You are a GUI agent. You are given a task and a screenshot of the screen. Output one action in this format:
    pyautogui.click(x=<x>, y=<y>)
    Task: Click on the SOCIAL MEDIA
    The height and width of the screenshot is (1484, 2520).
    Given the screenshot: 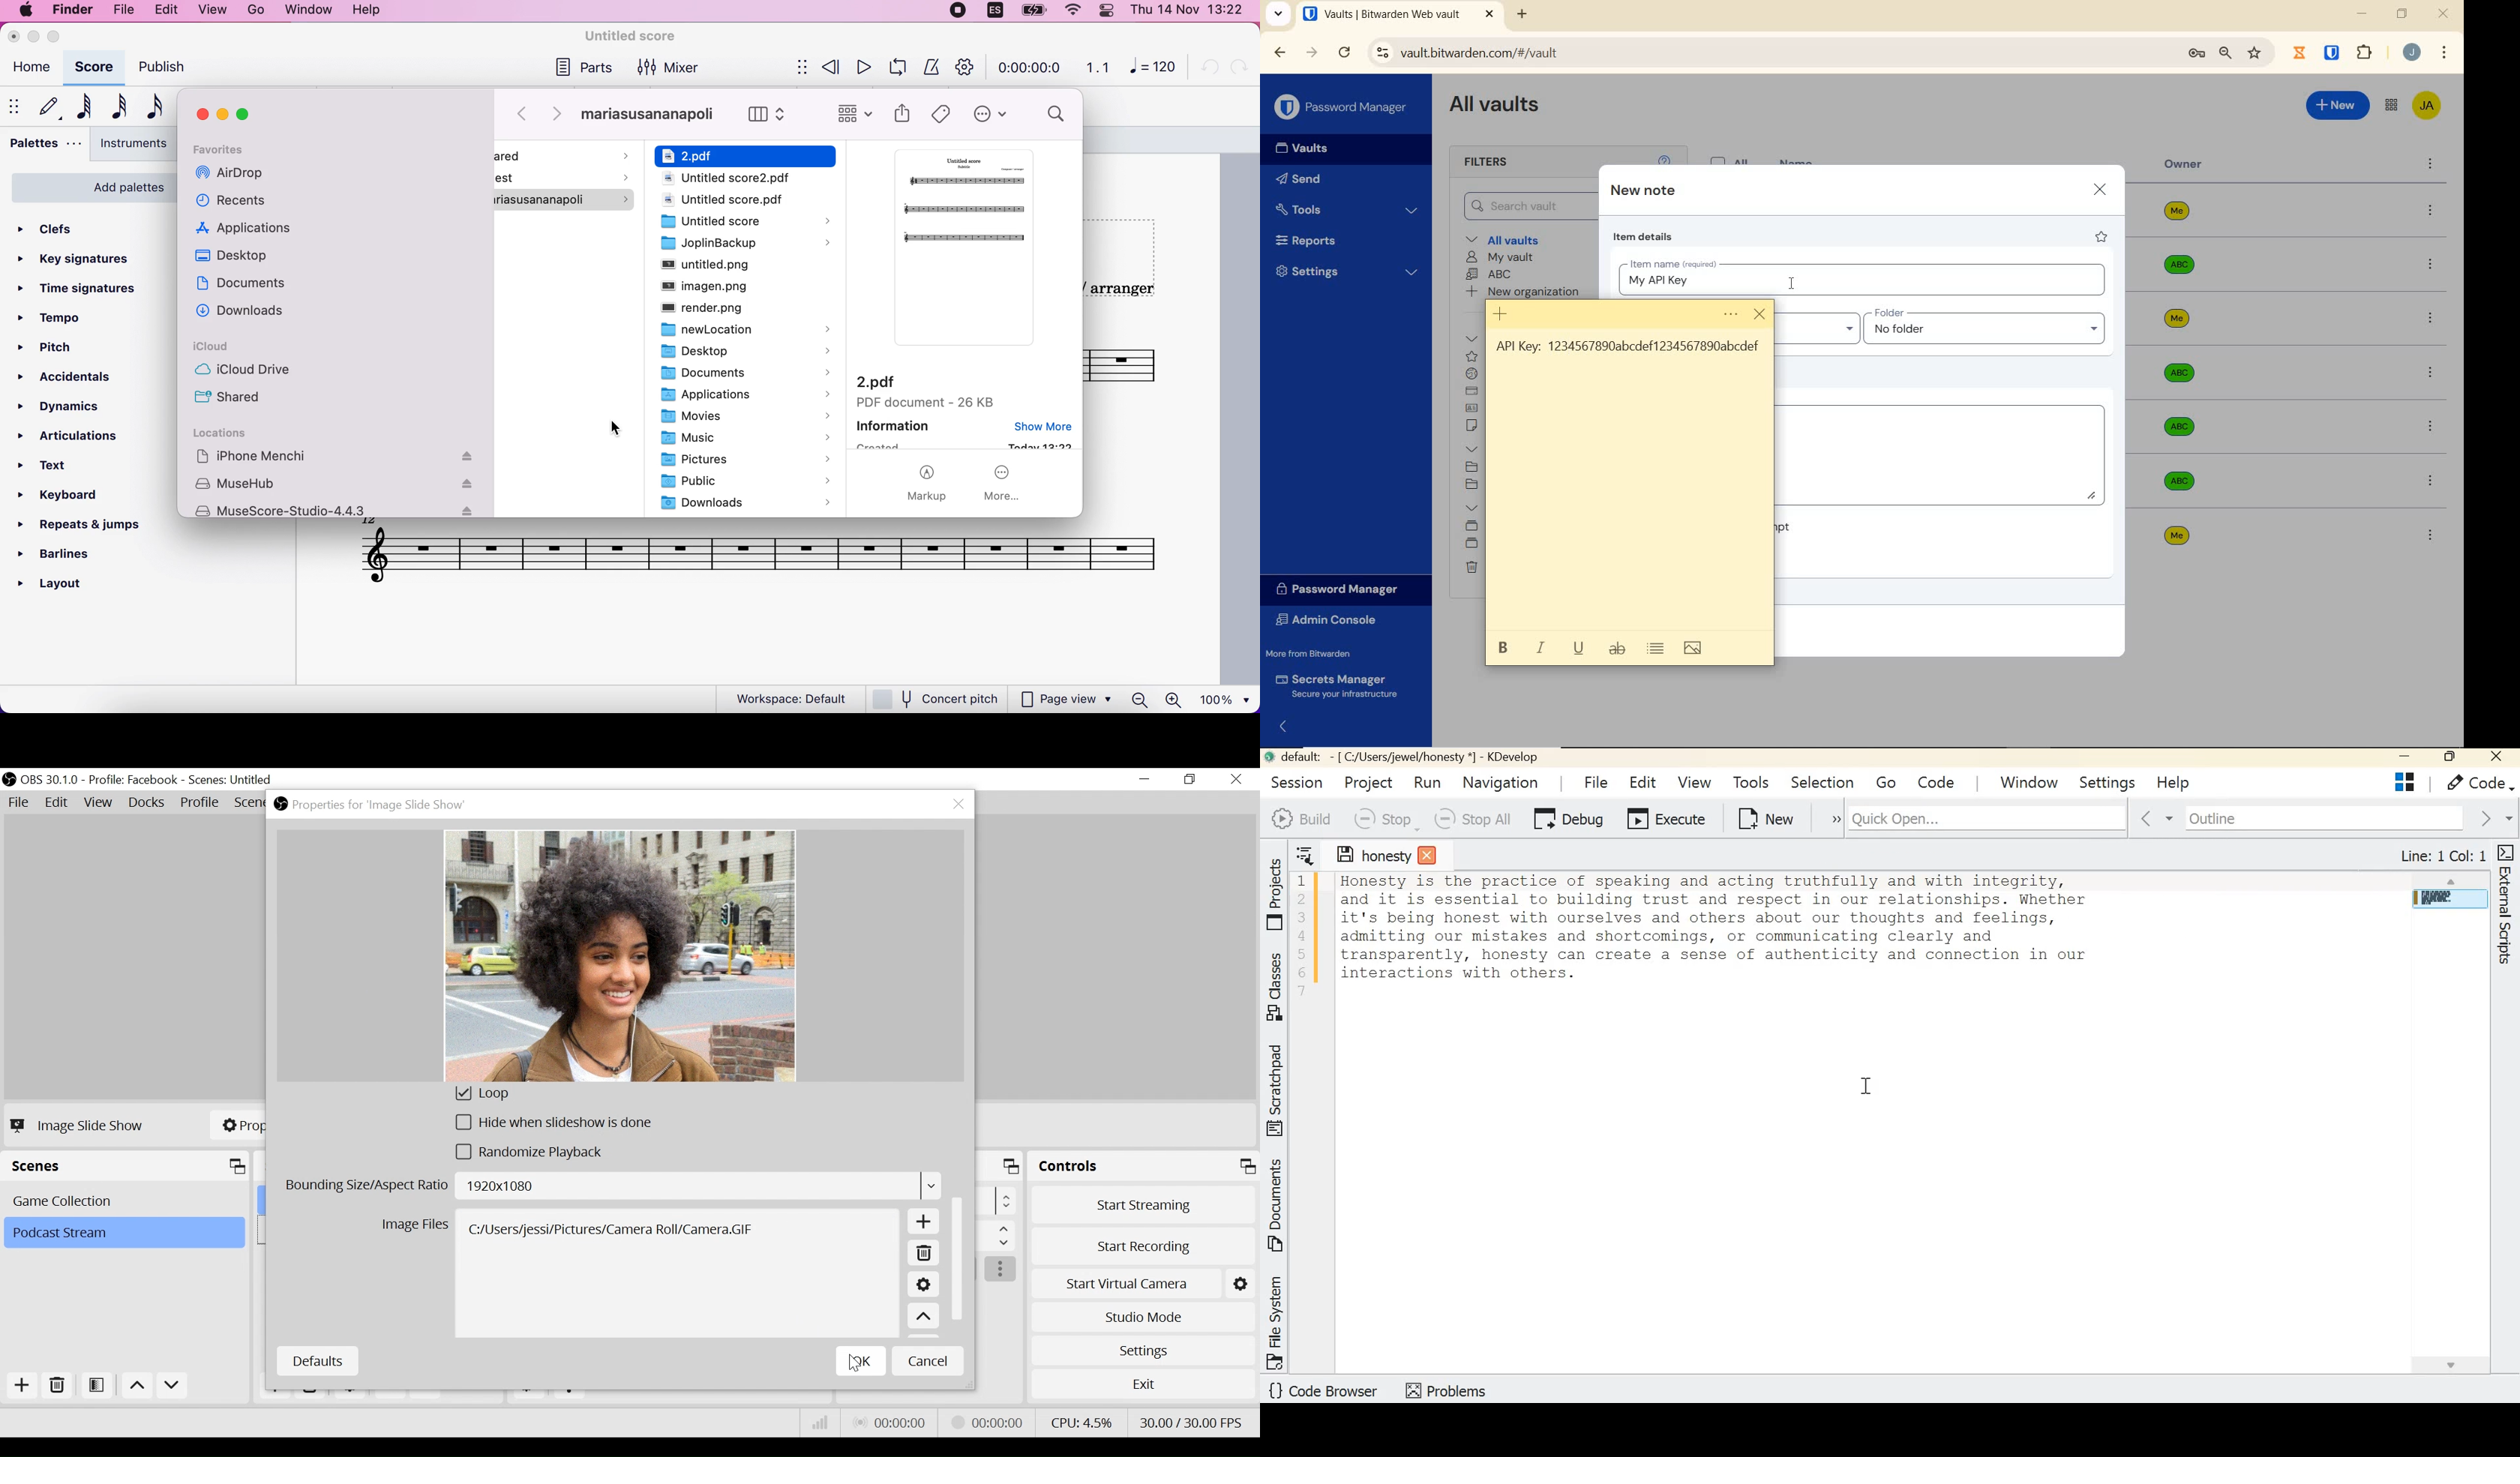 What is the action you would take?
    pyautogui.click(x=1473, y=467)
    